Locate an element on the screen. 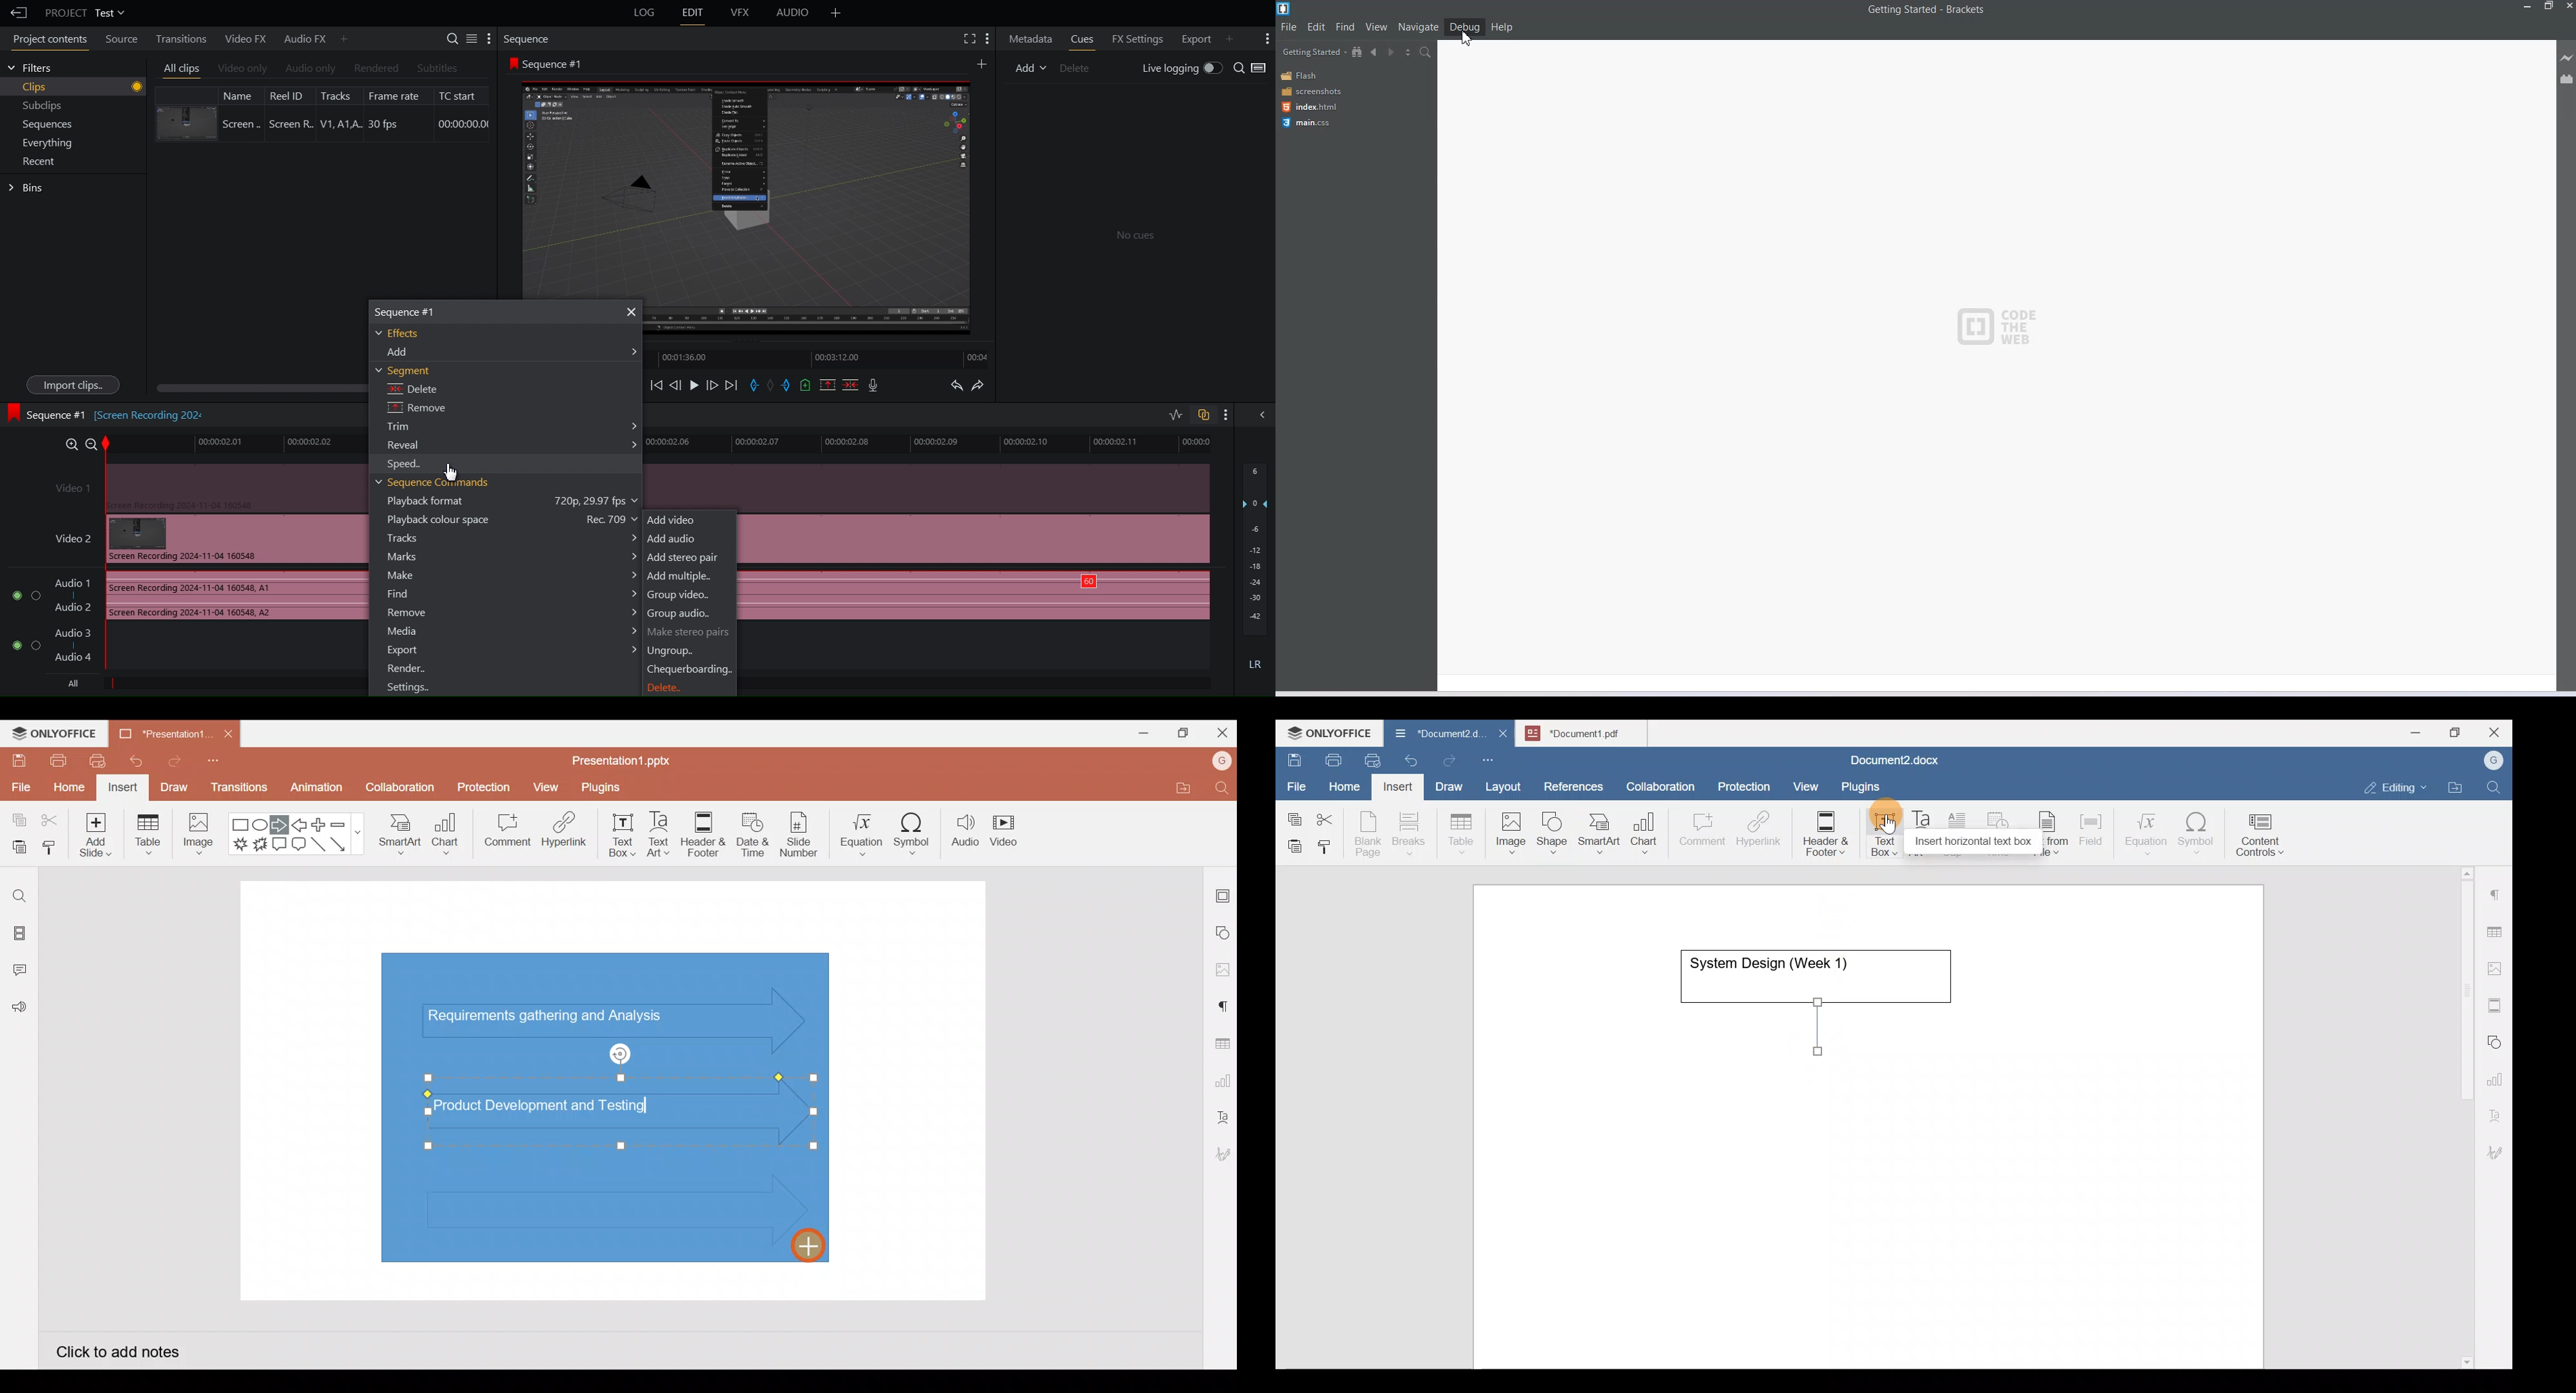  All is located at coordinates (70, 684).